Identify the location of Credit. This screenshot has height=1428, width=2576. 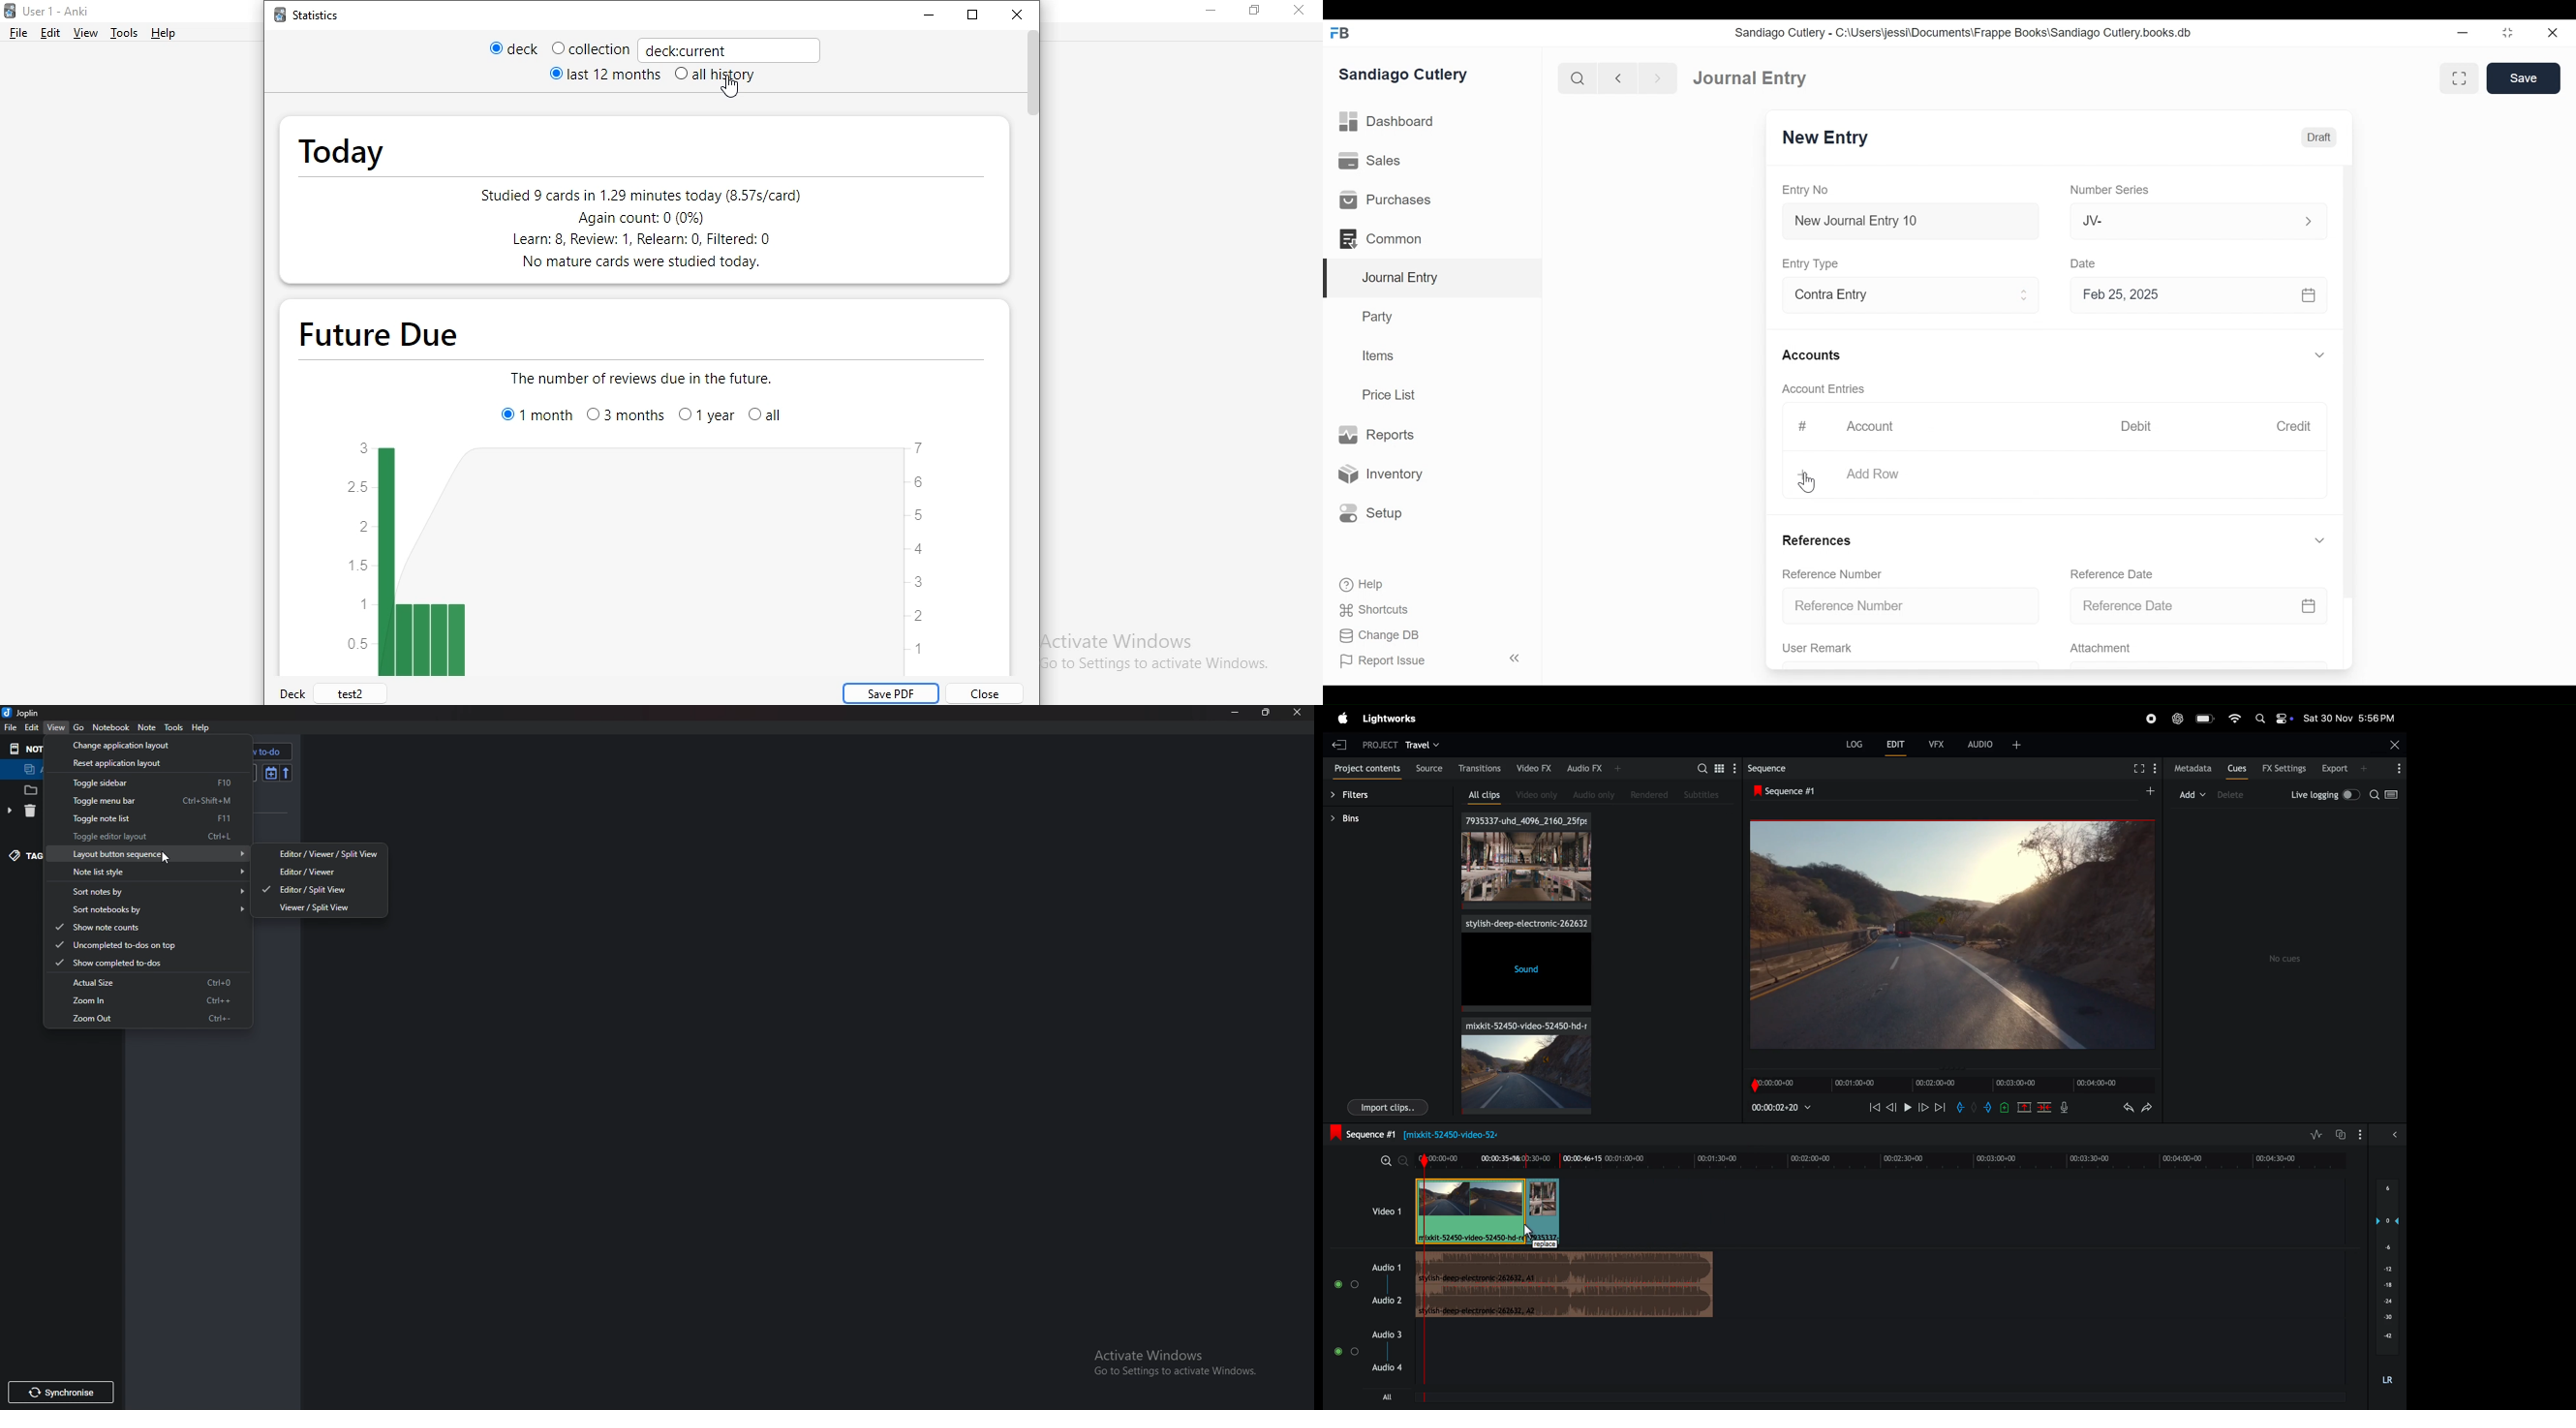
(2297, 428).